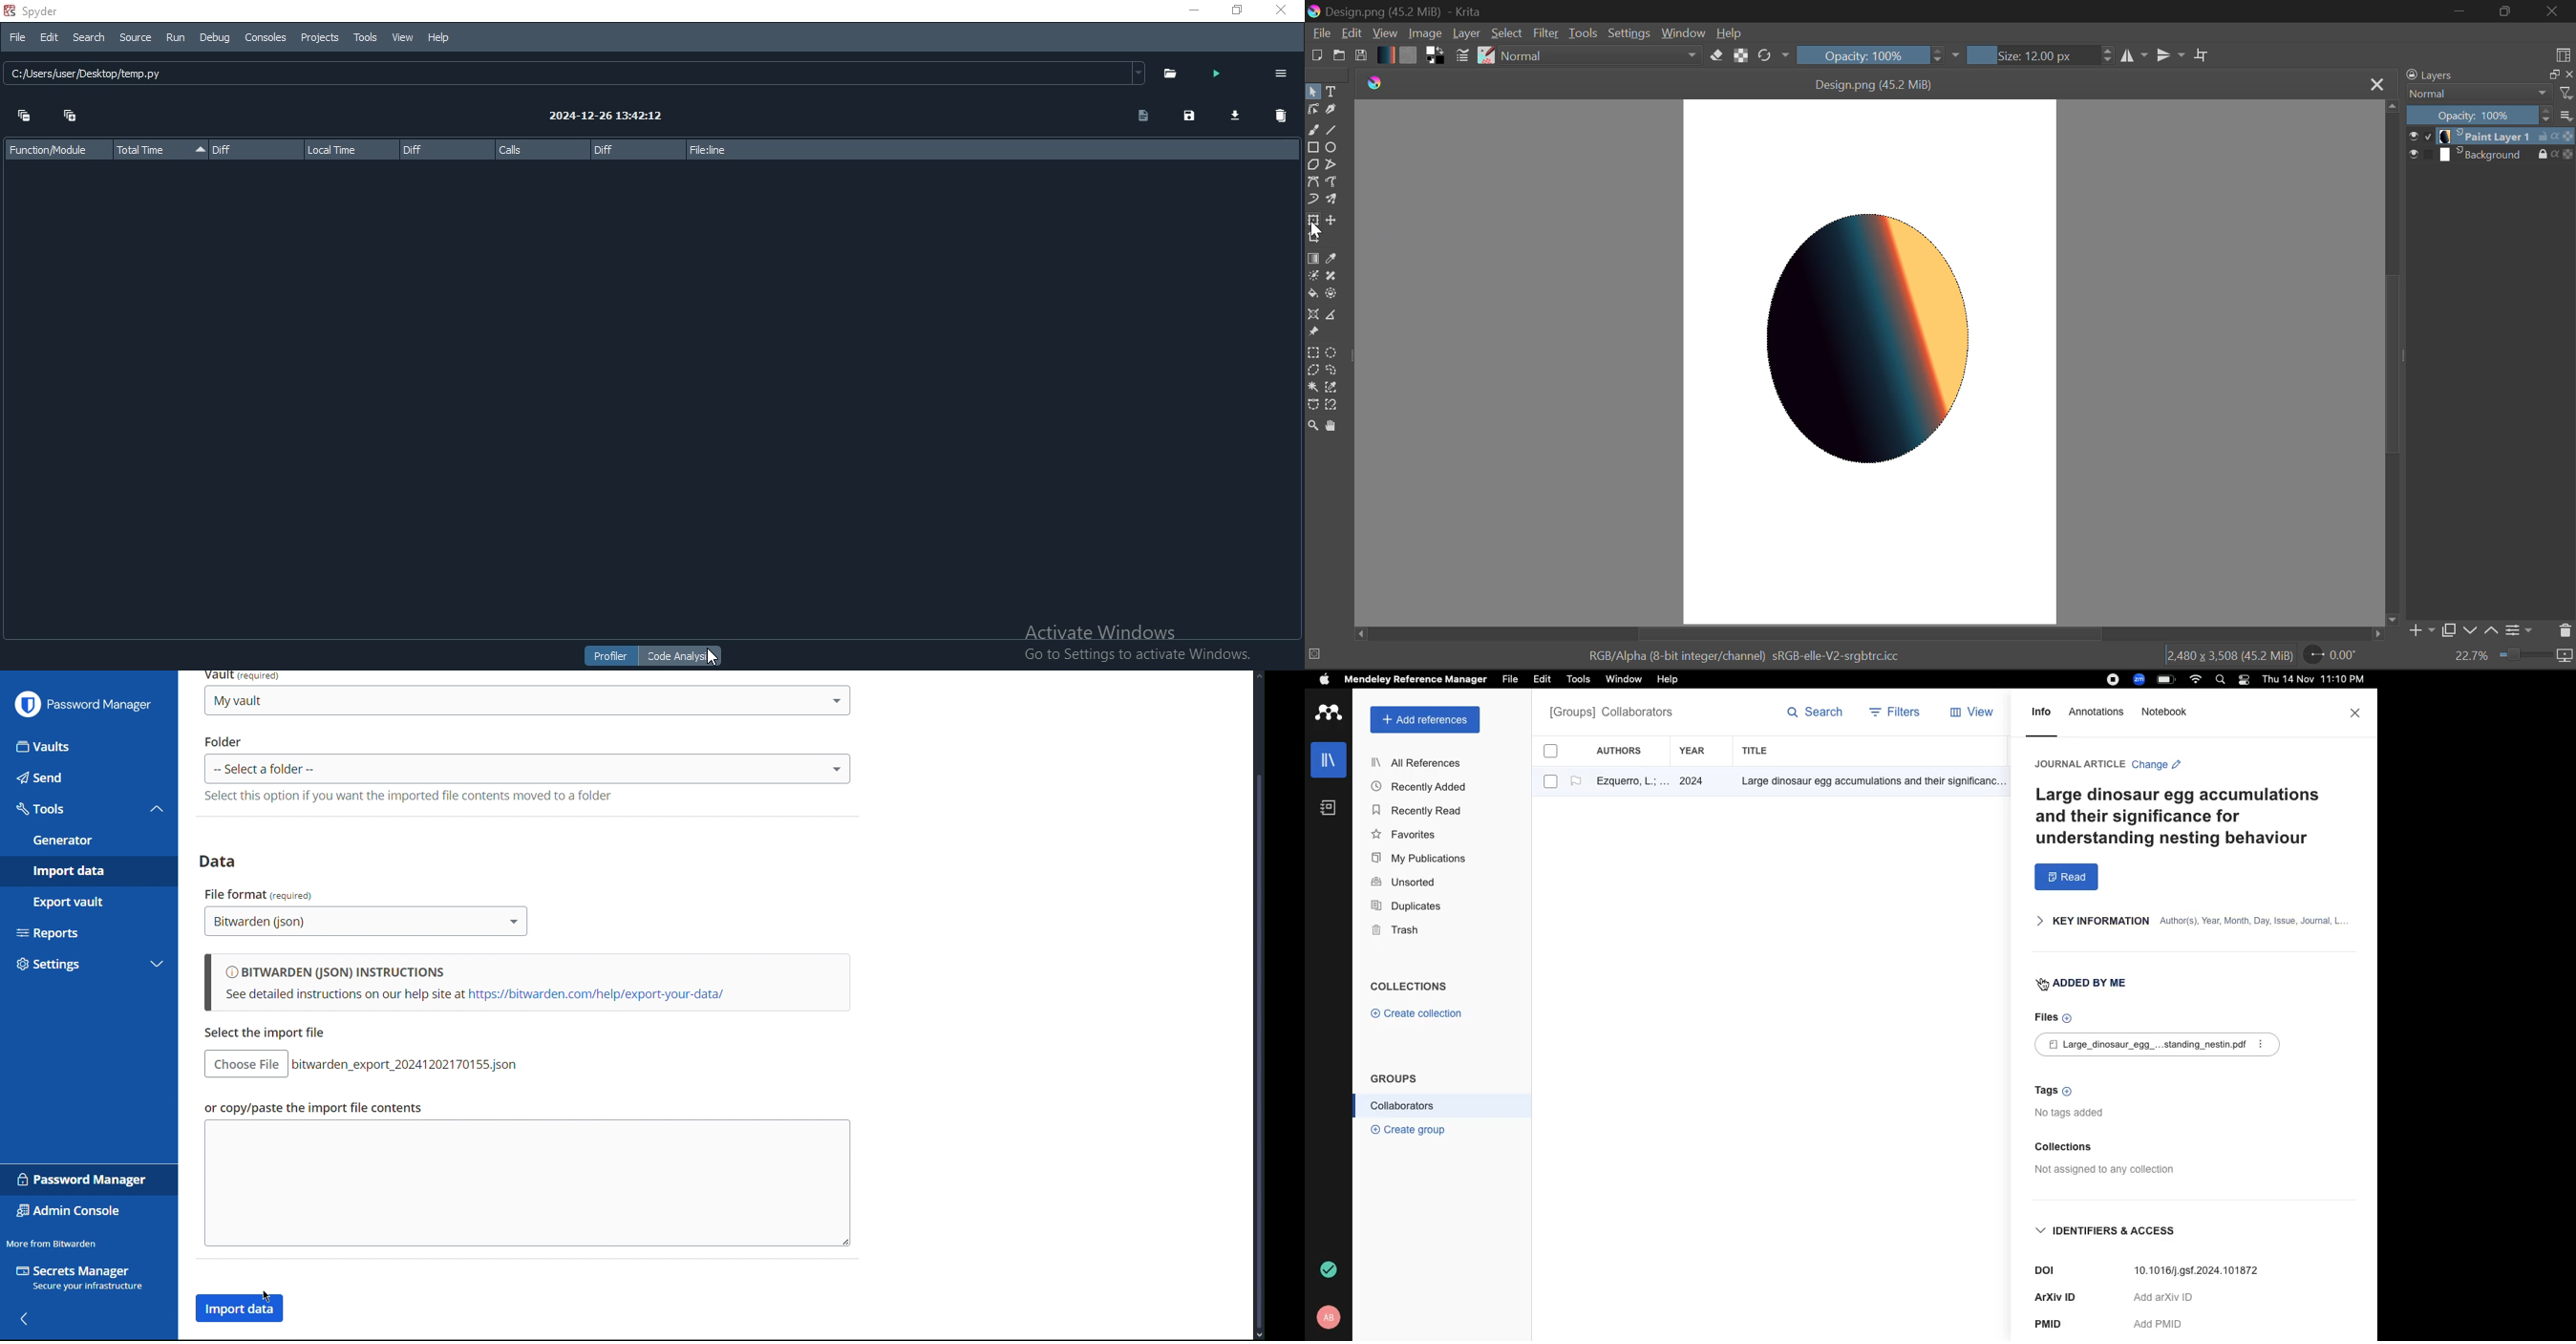  What do you see at coordinates (2164, 1325) in the screenshot?
I see `Add PMID` at bounding box center [2164, 1325].